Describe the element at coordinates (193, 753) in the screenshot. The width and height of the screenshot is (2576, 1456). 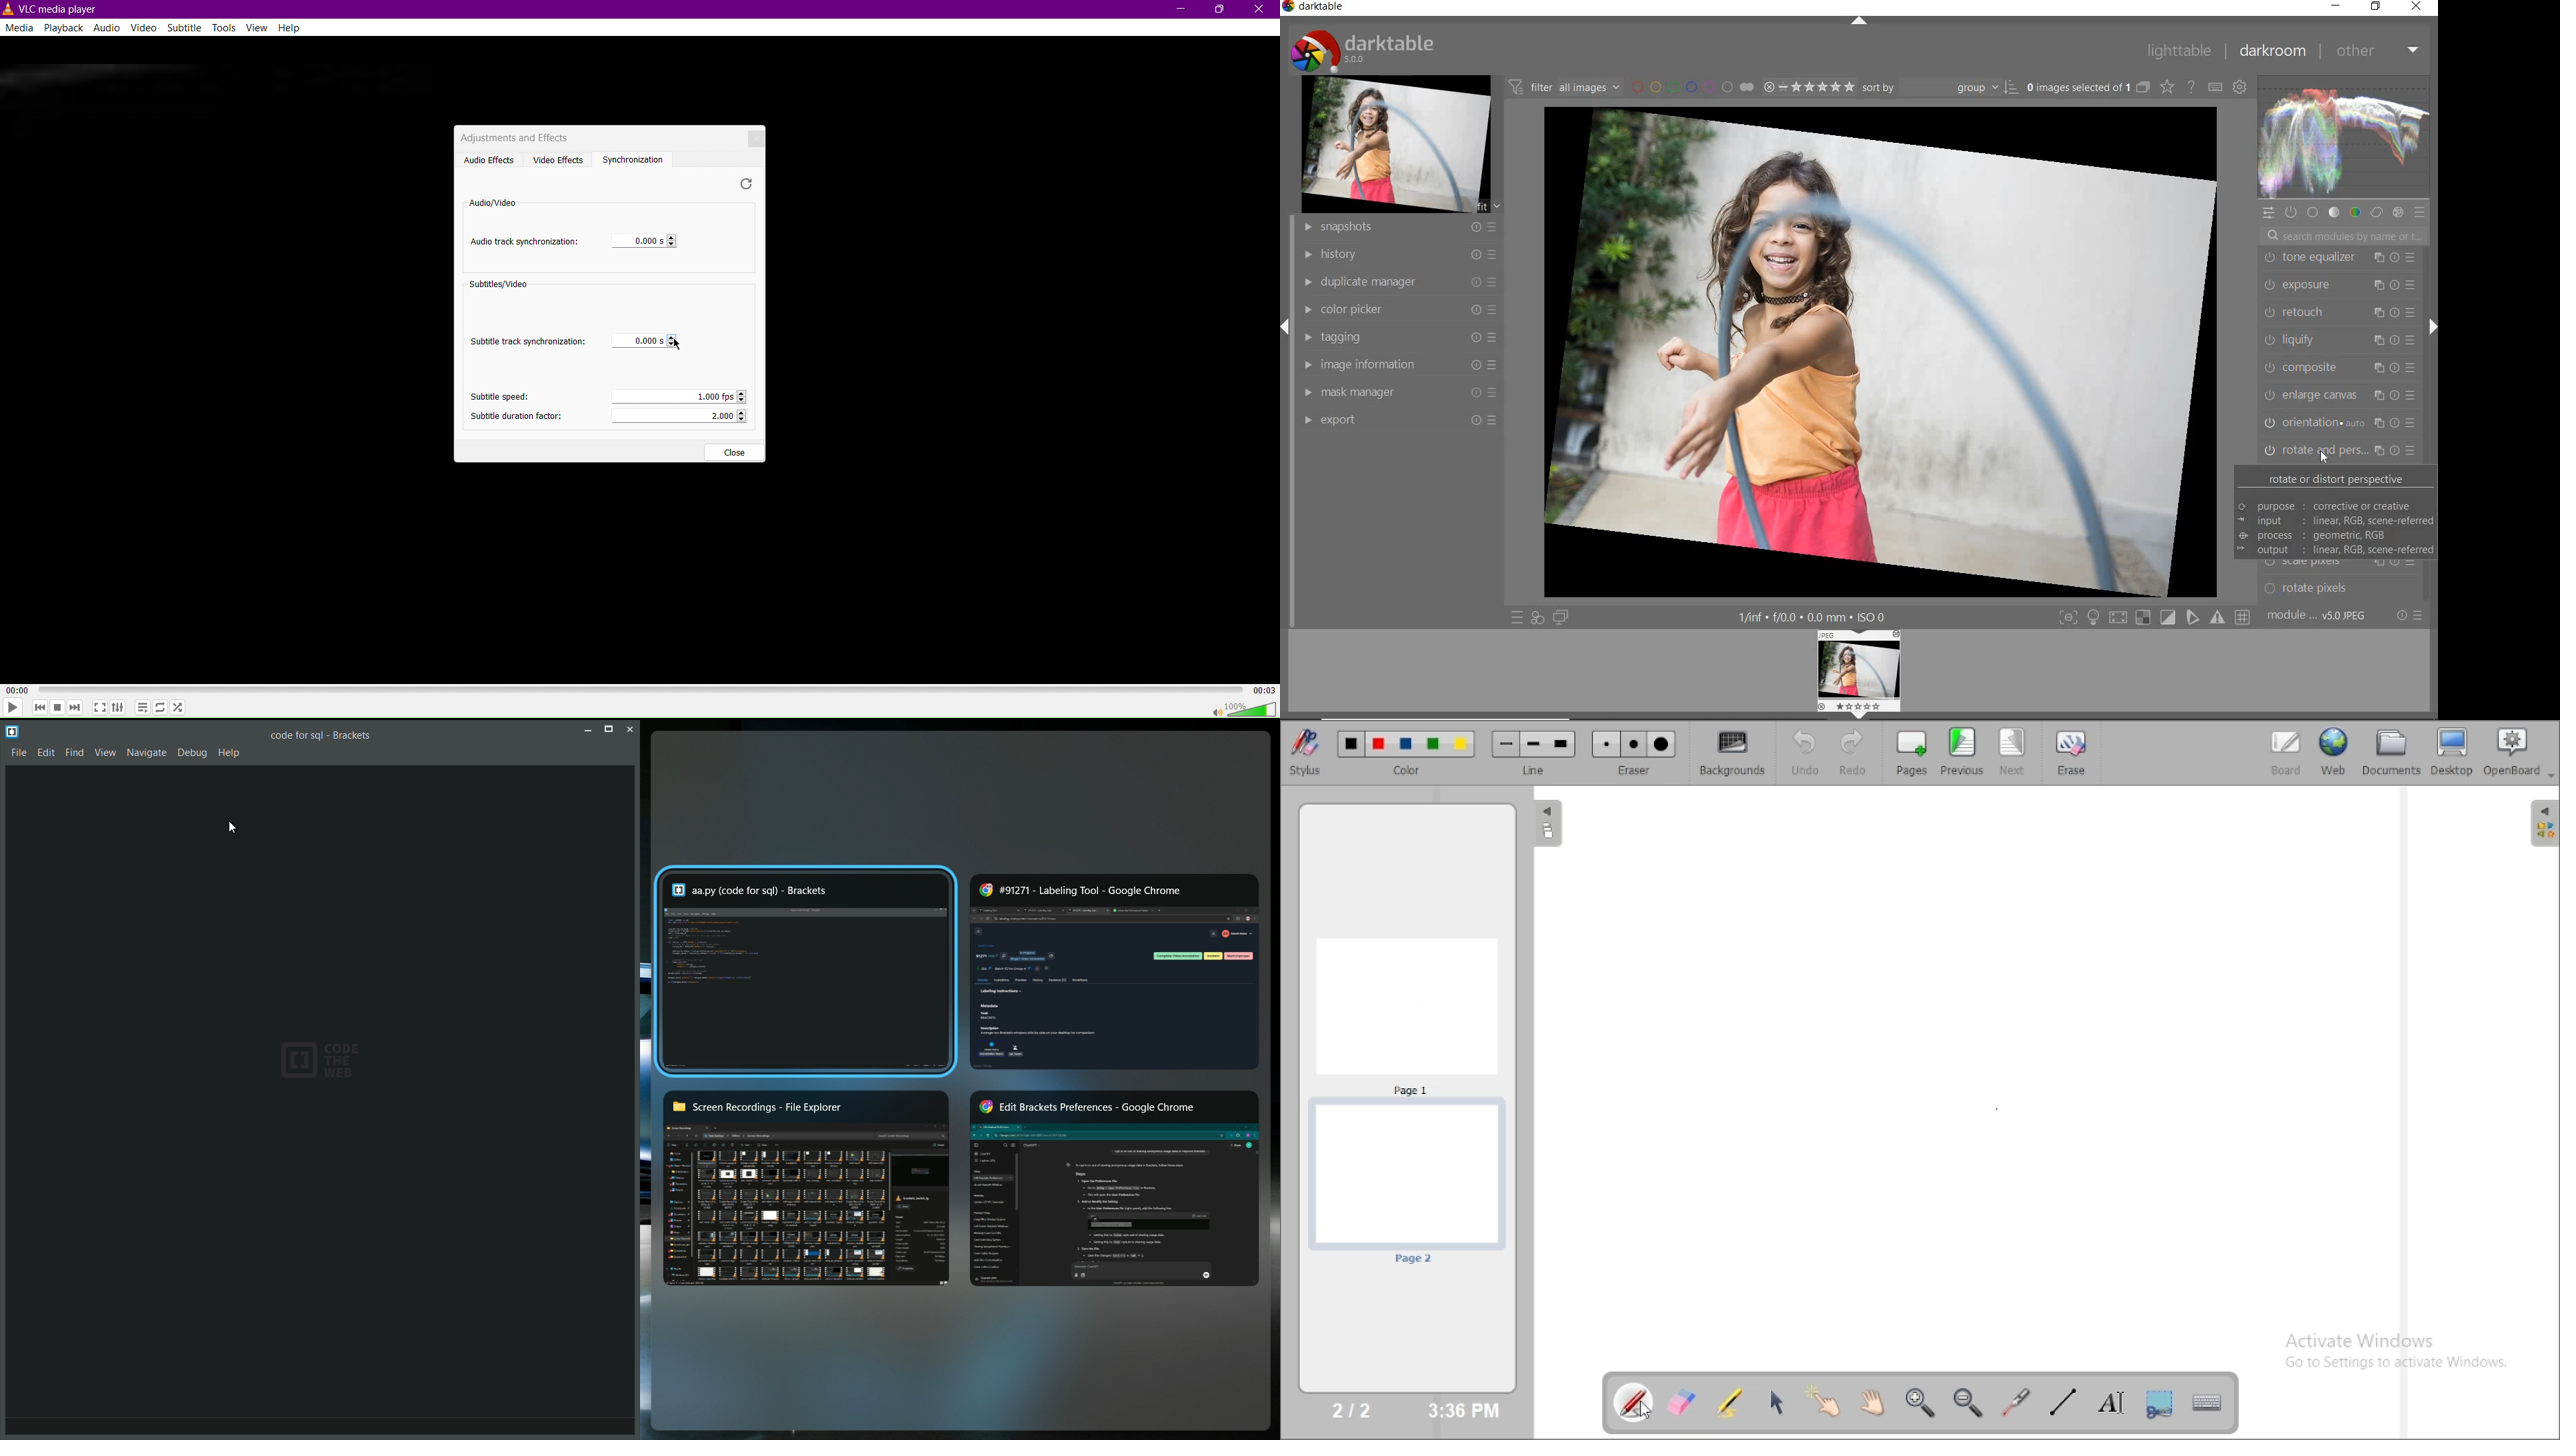
I see `Debug` at that location.